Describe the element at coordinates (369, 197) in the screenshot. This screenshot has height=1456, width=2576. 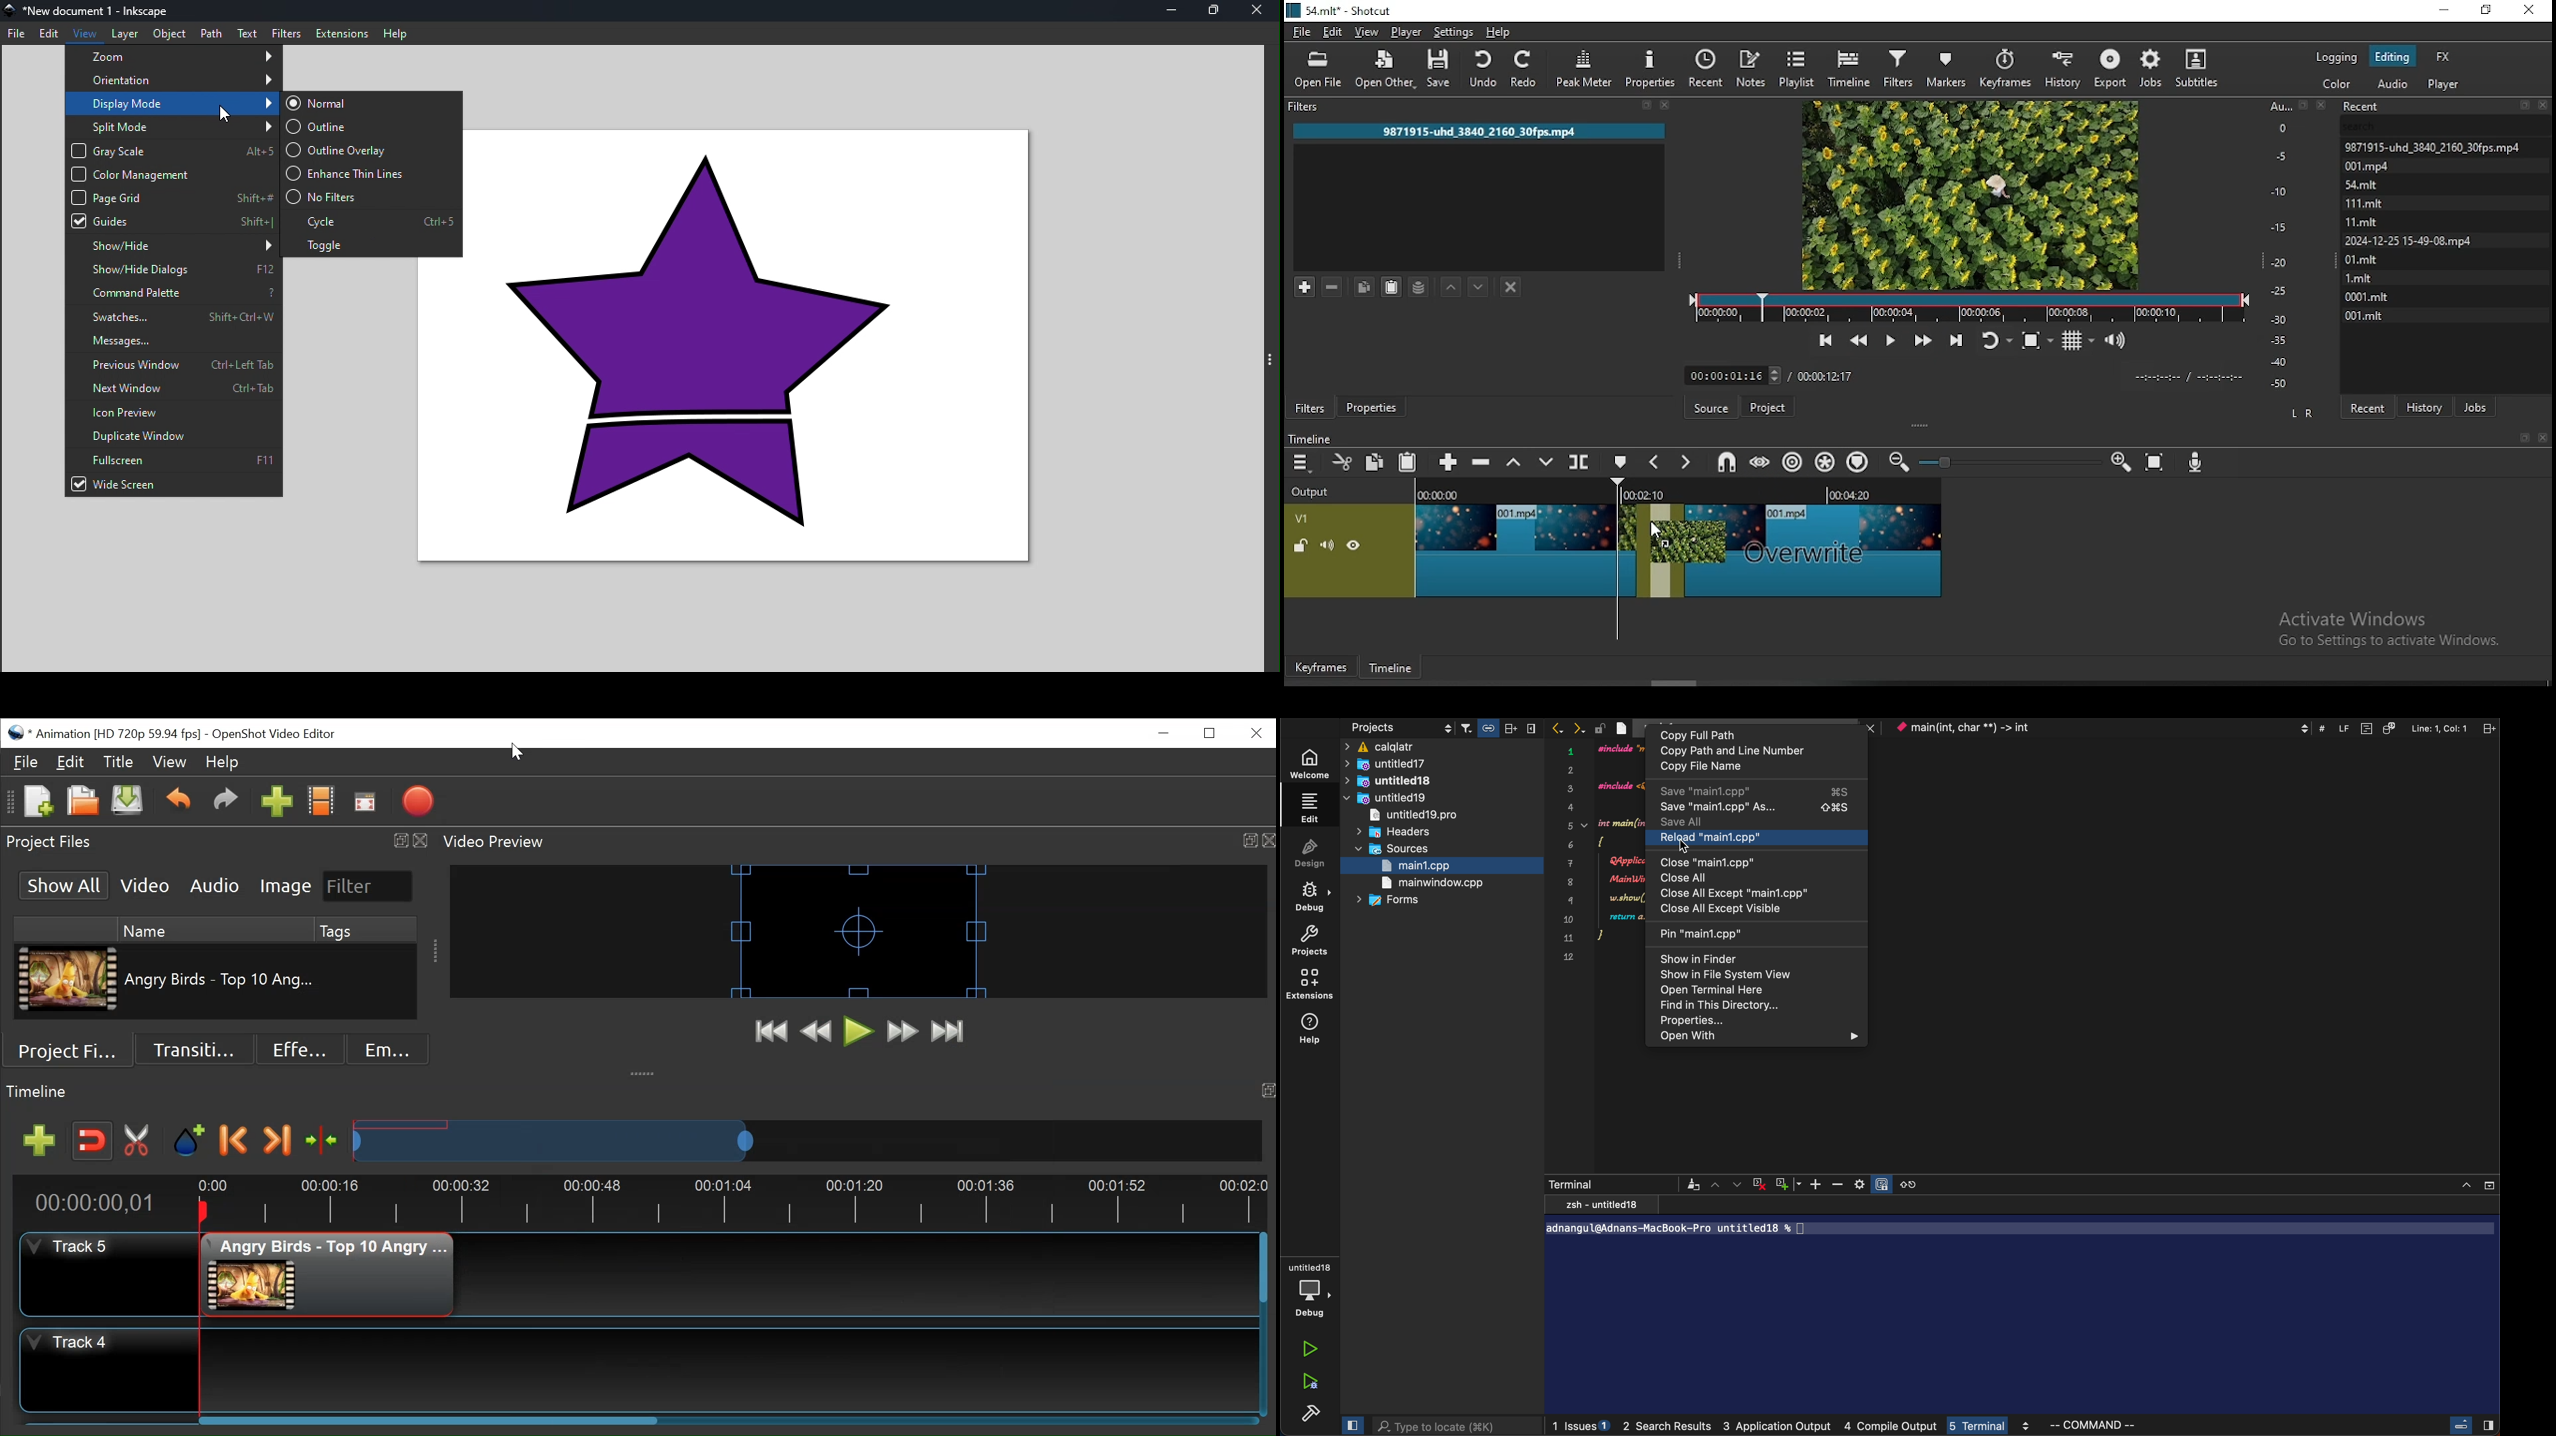
I see `No filters` at that location.